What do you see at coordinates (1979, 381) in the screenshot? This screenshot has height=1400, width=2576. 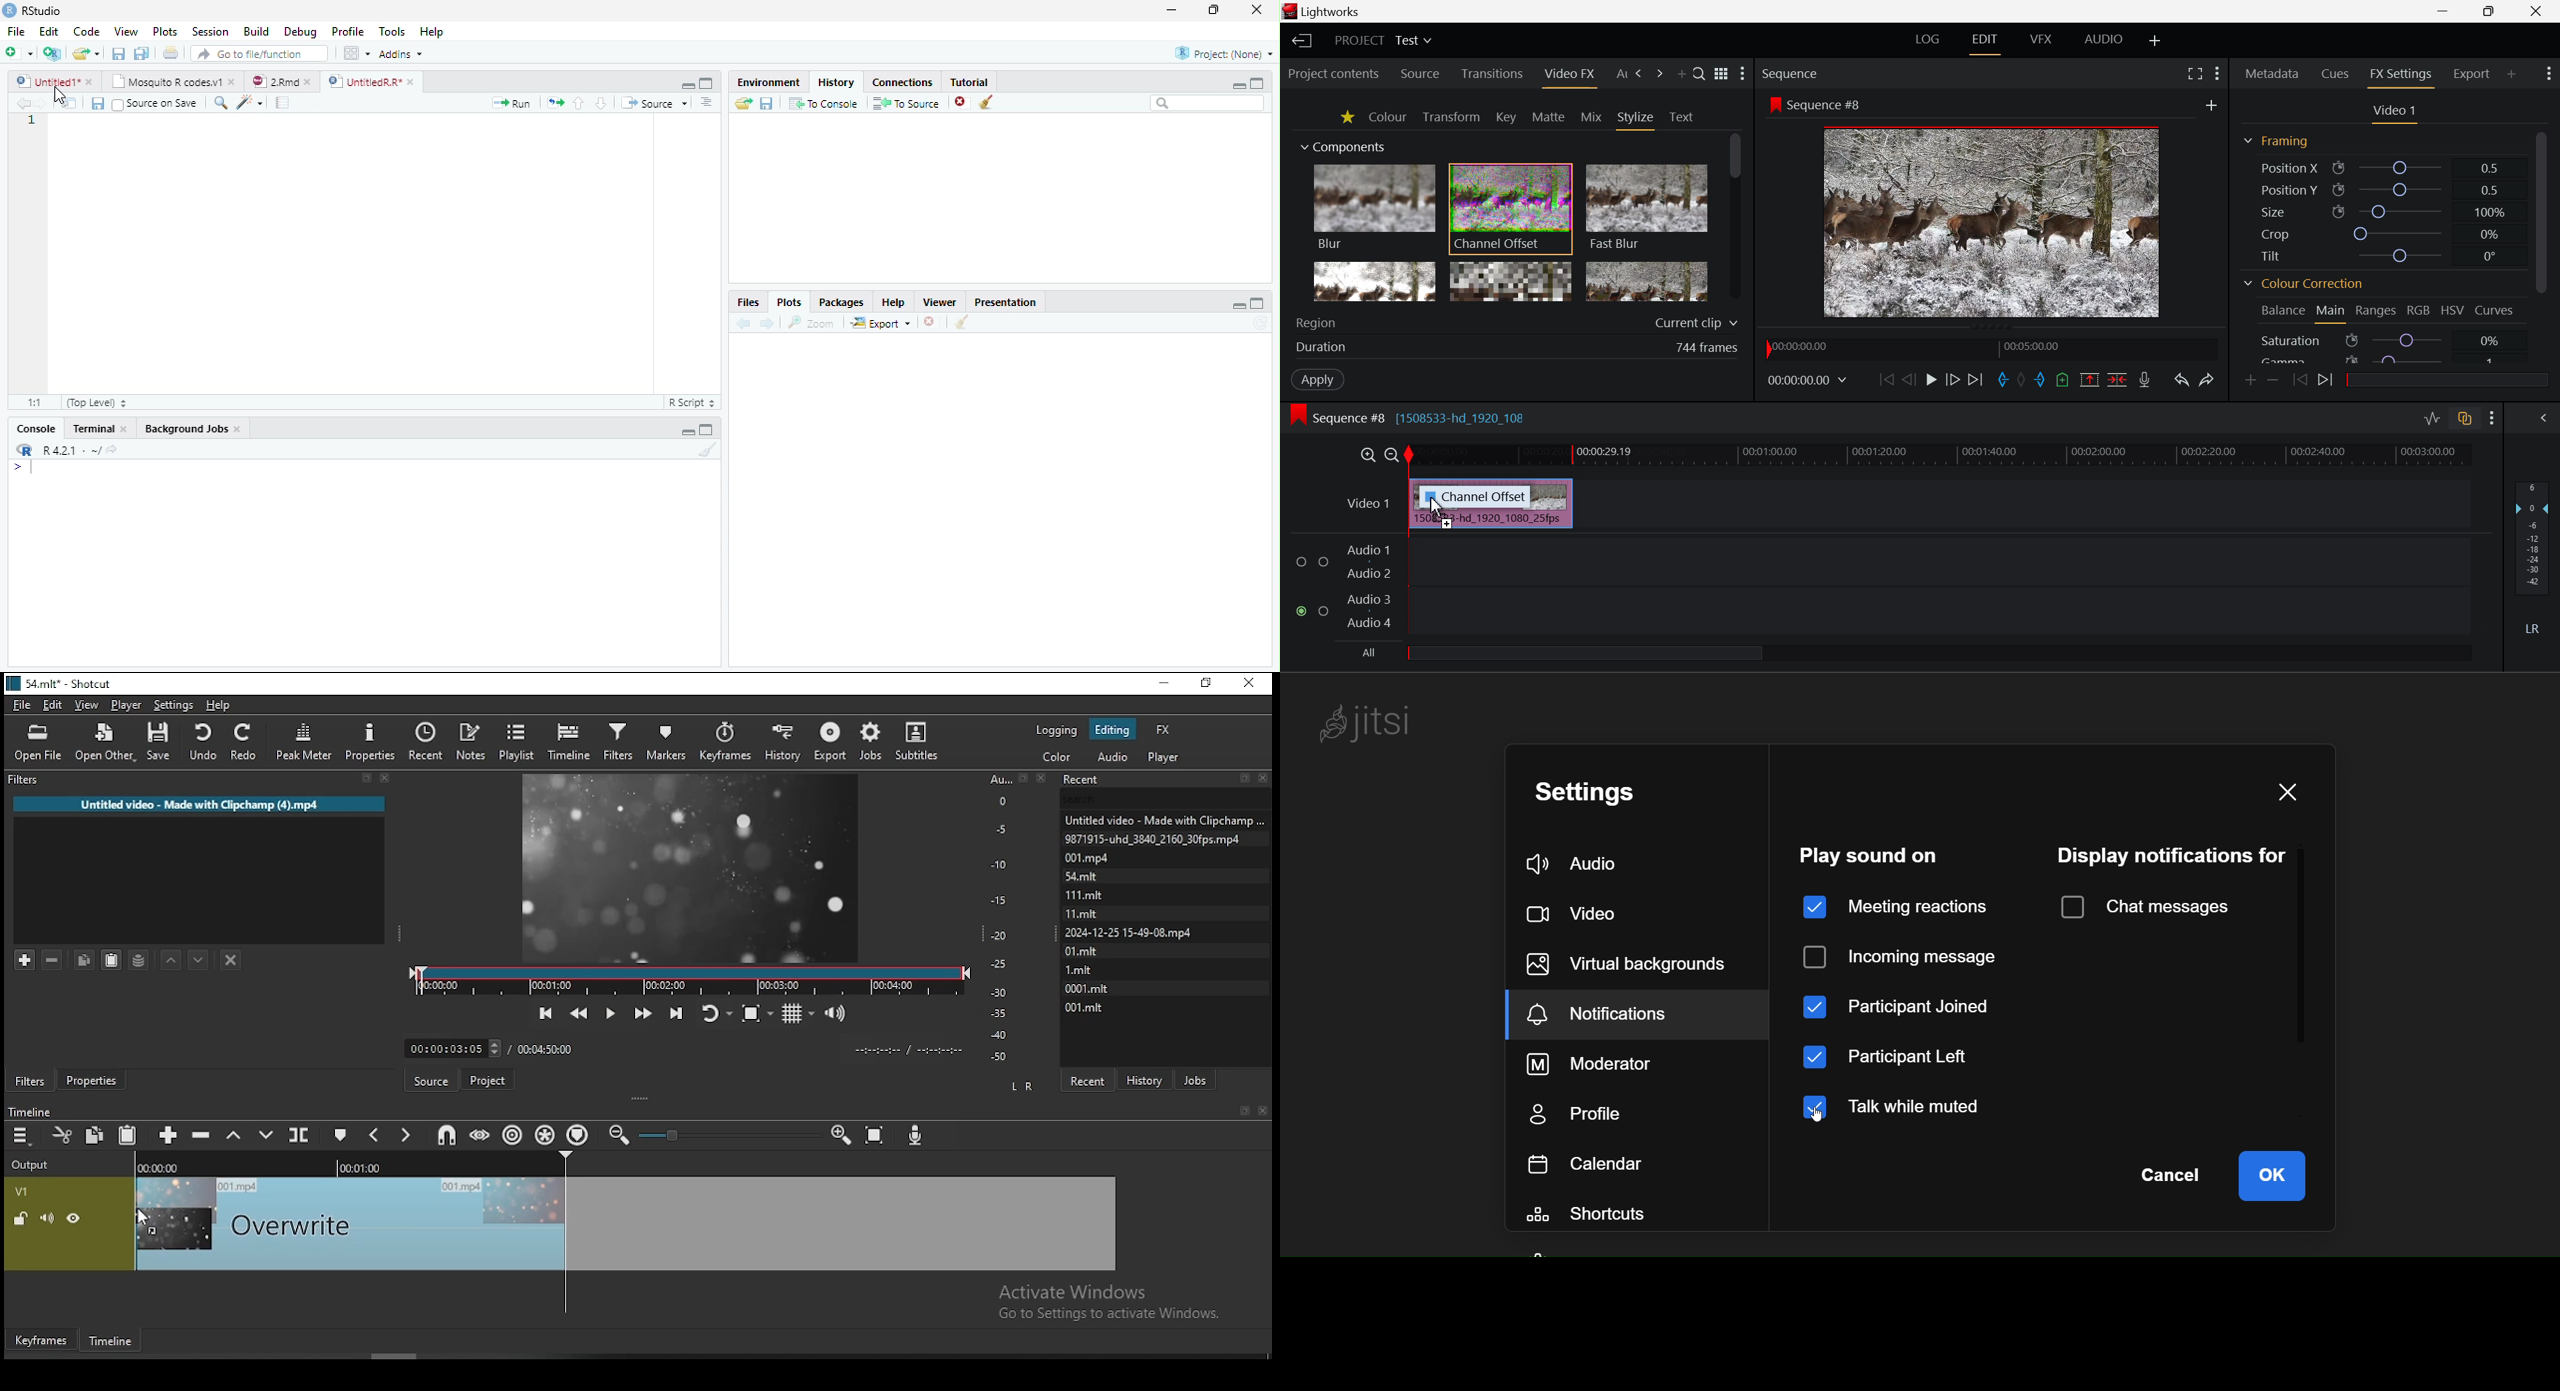 I see `To End` at bounding box center [1979, 381].